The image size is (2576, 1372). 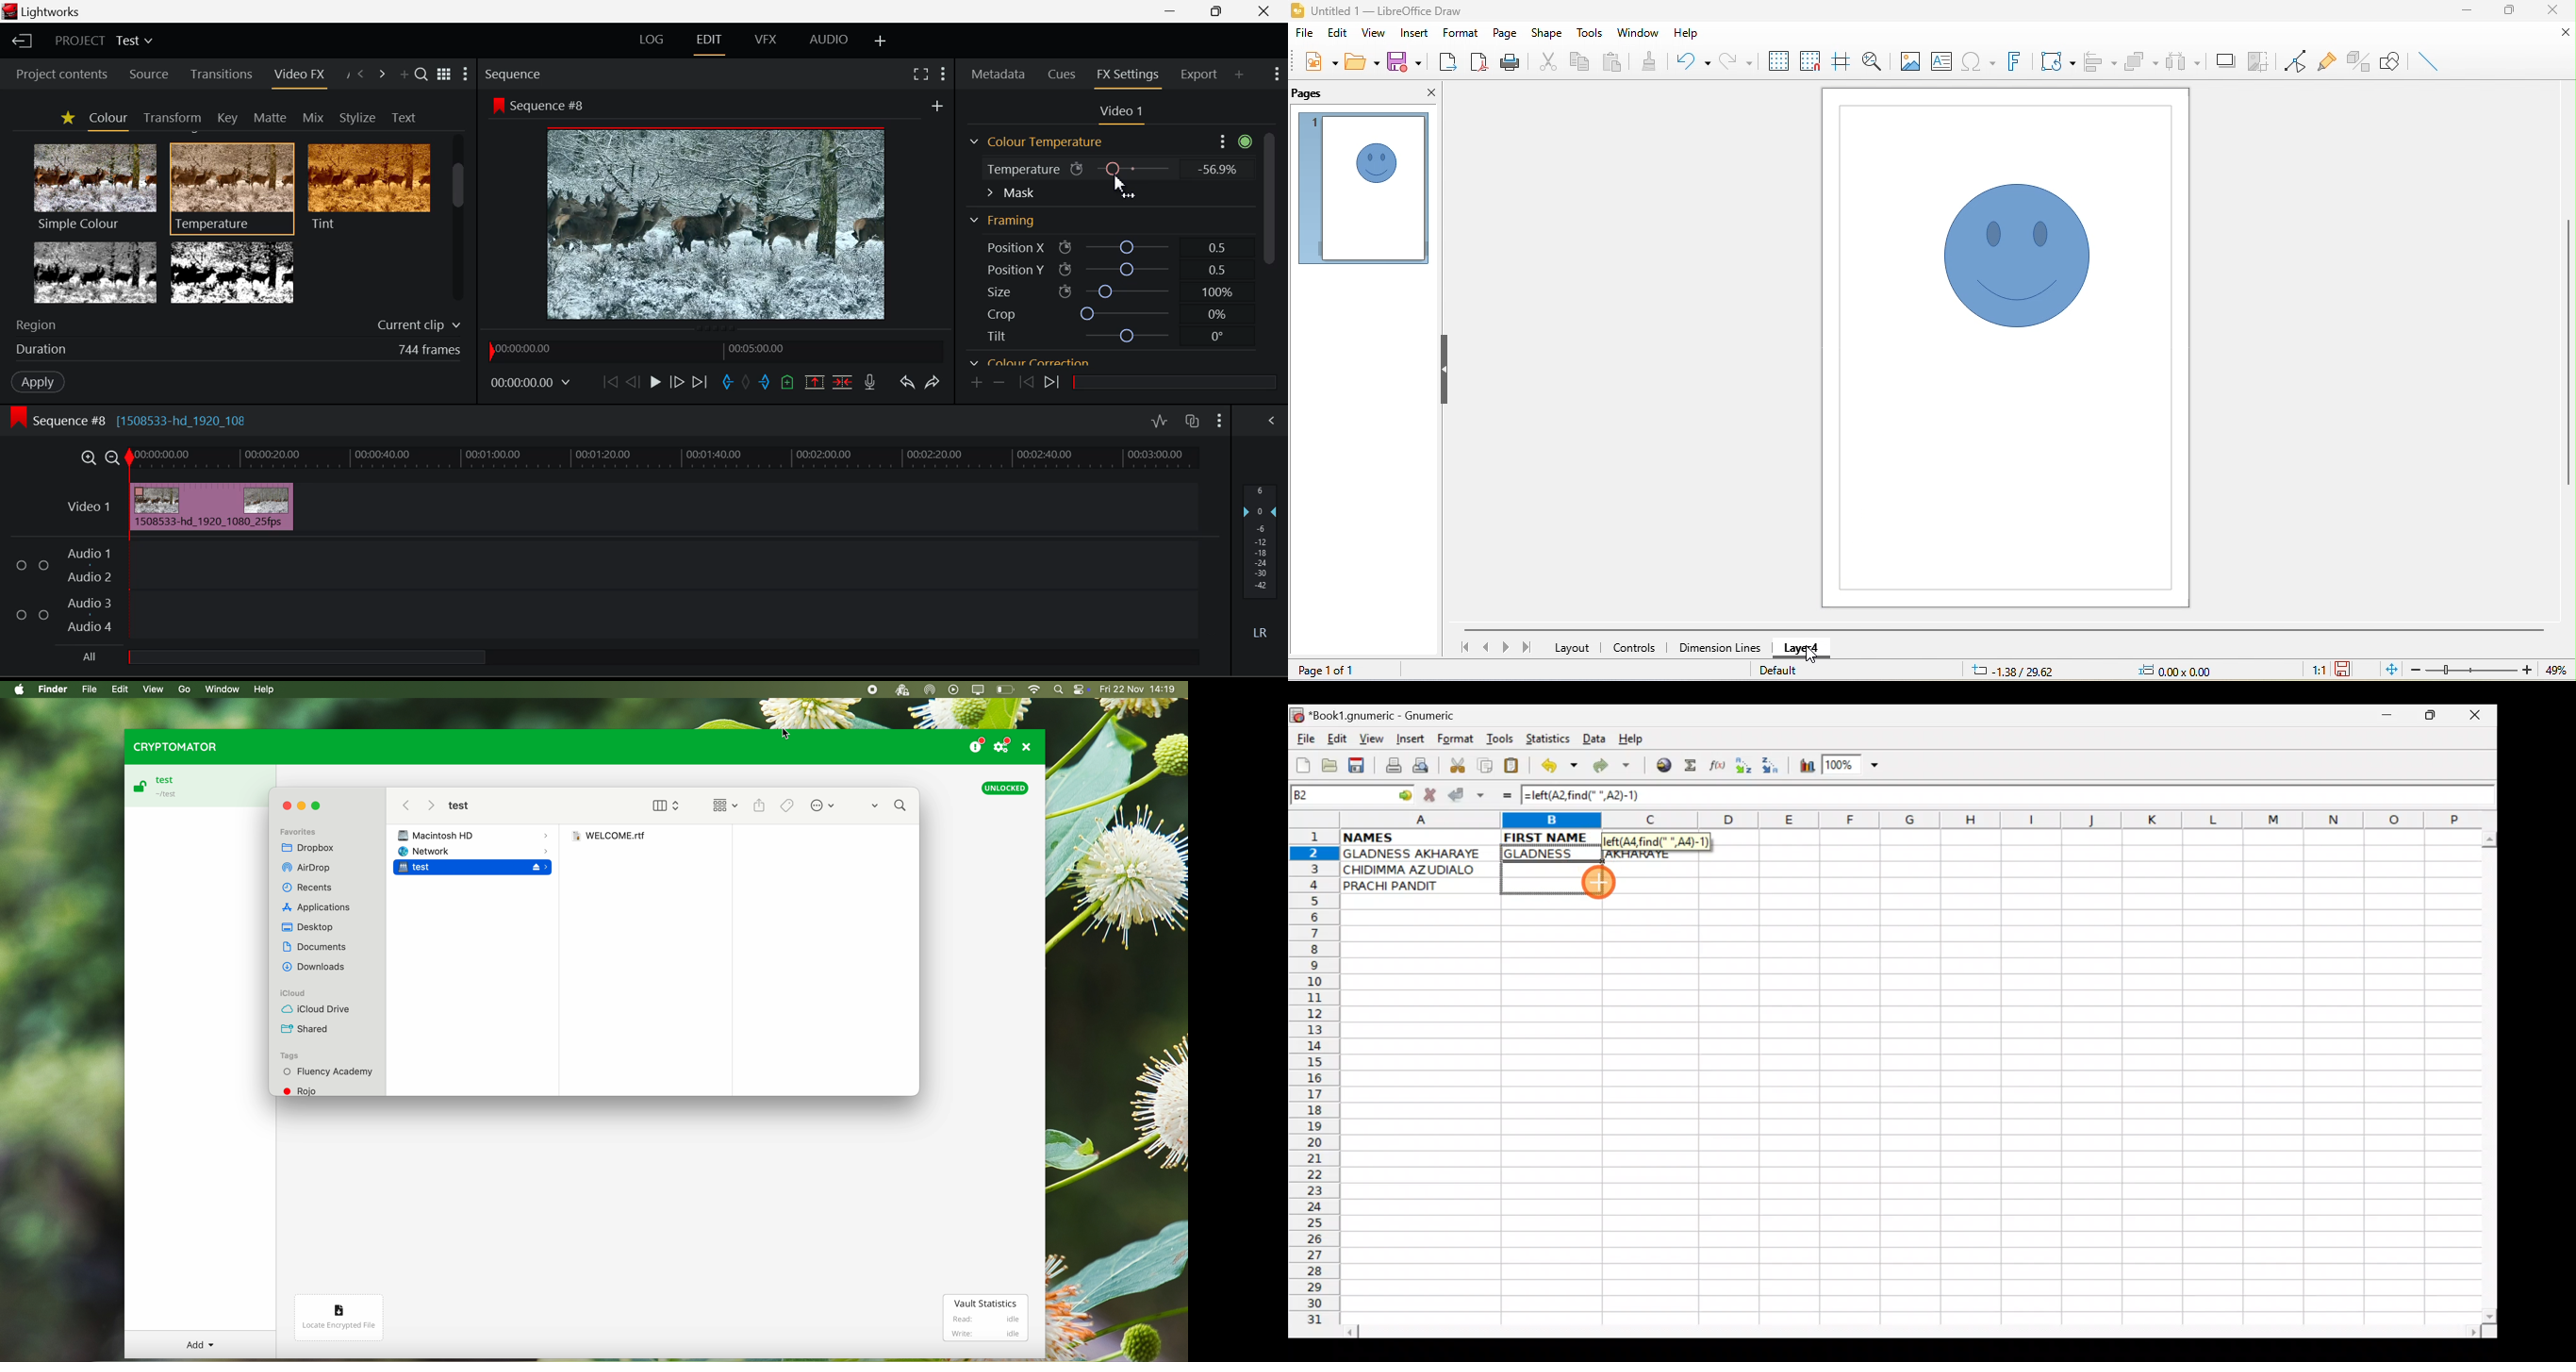 I want to click on Position Y, so click(x=1127, y=269).